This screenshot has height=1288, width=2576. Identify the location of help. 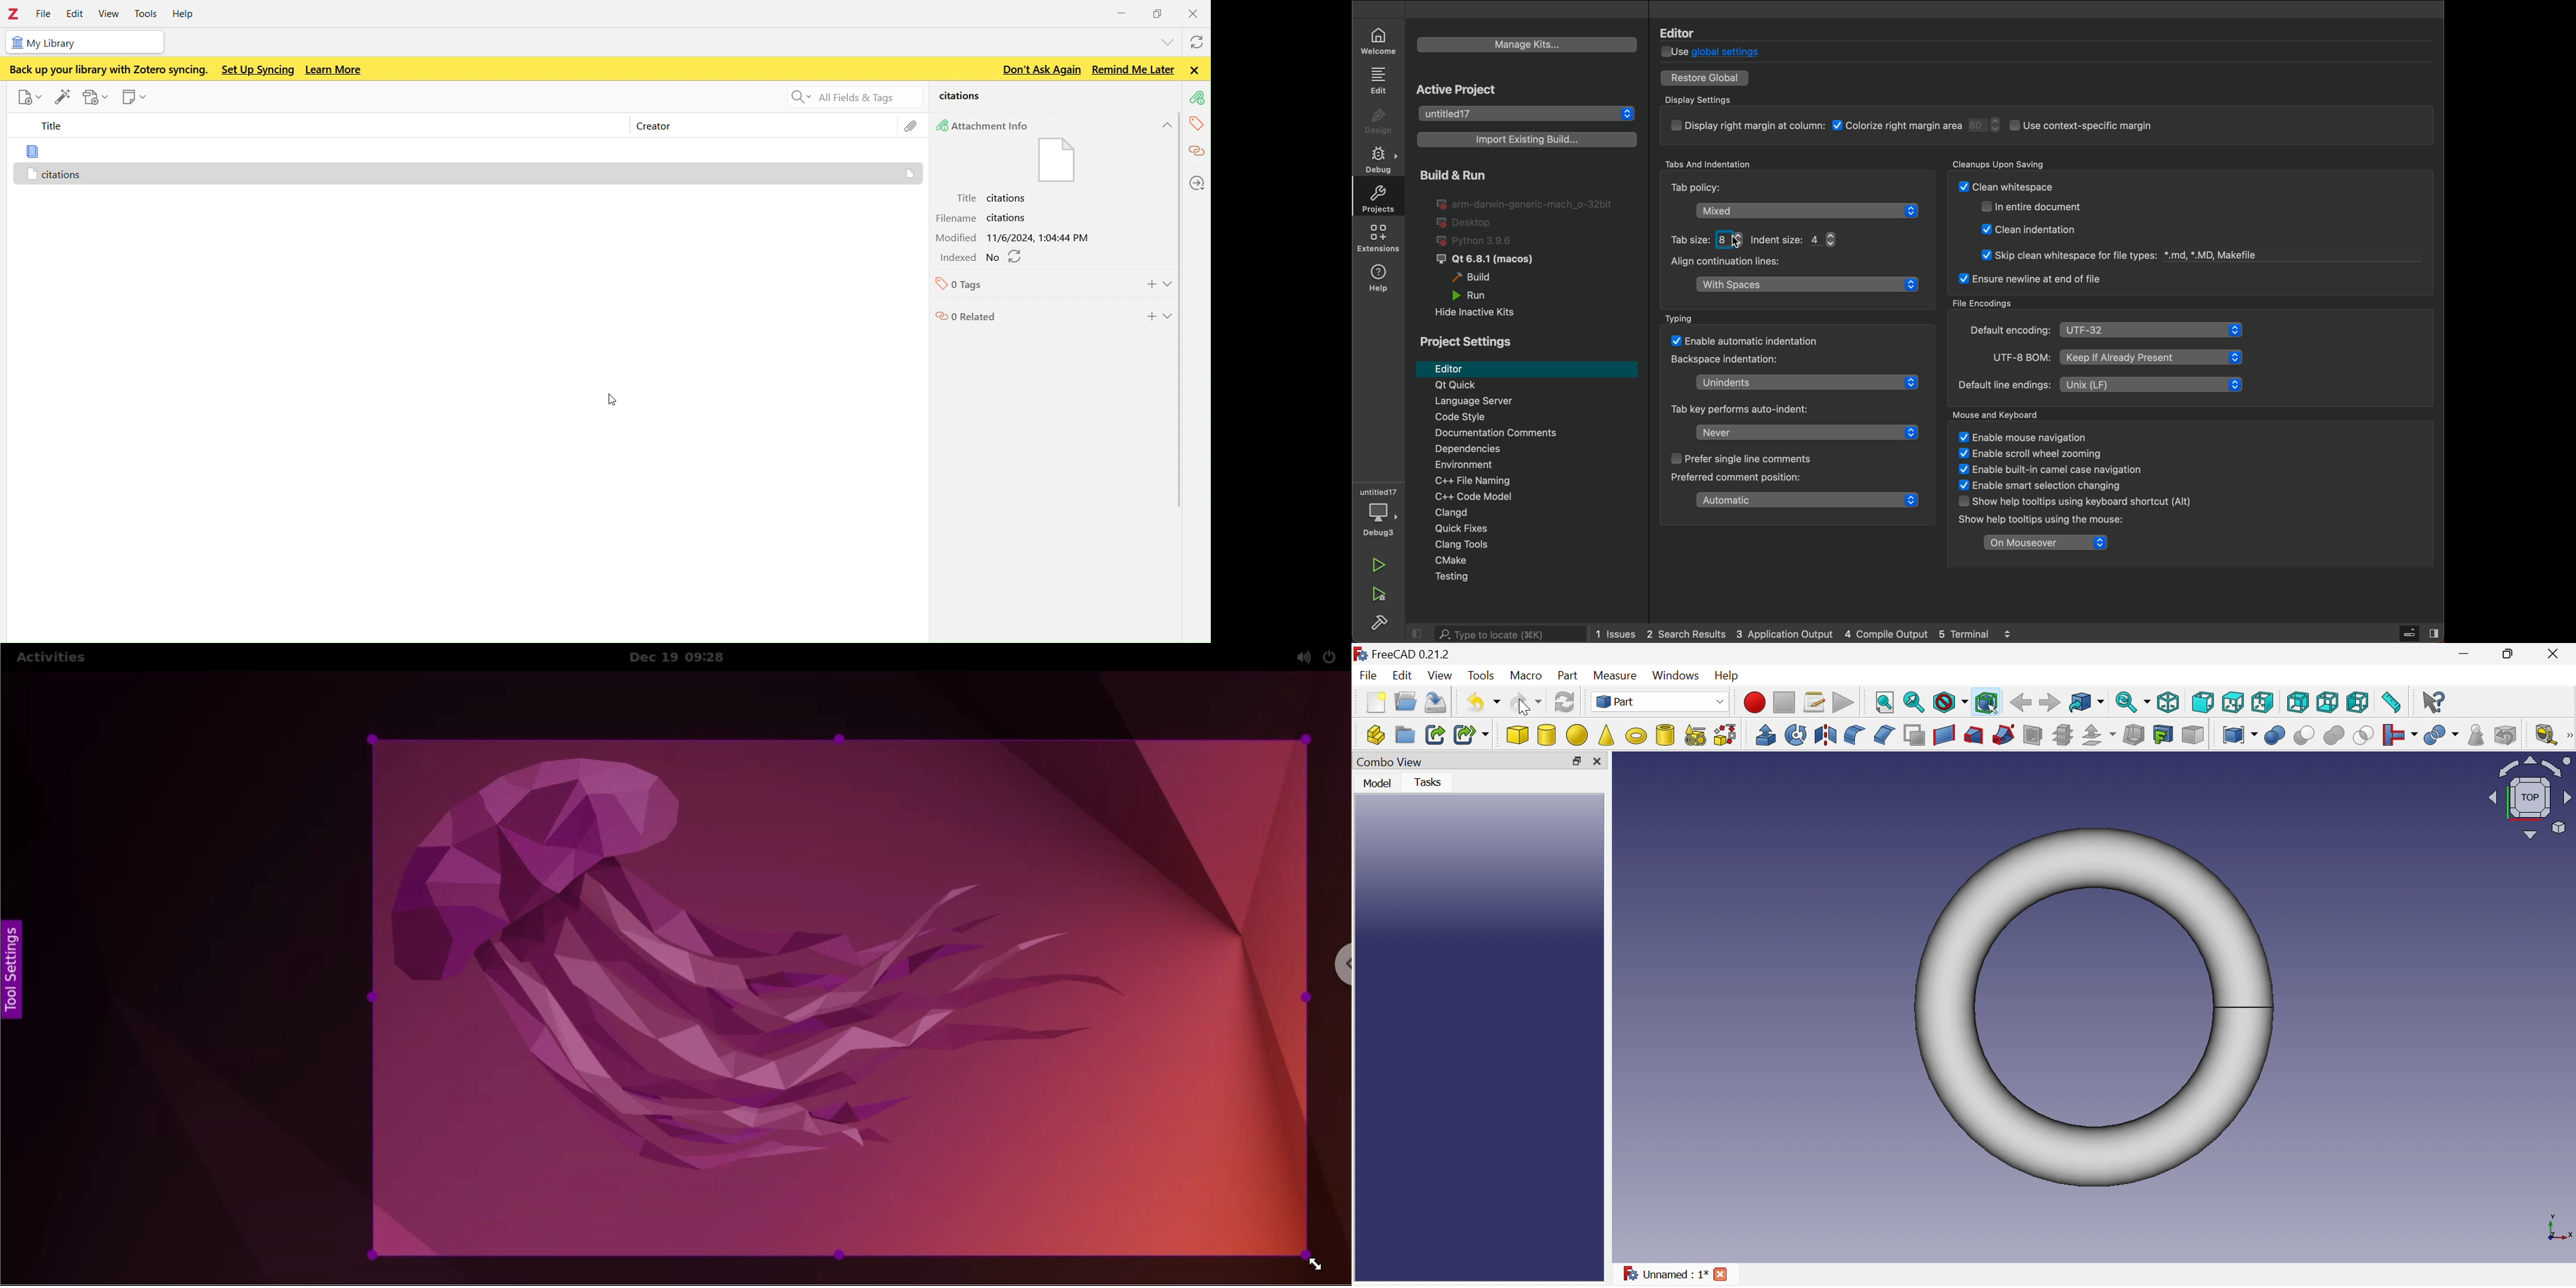
(189, 13).